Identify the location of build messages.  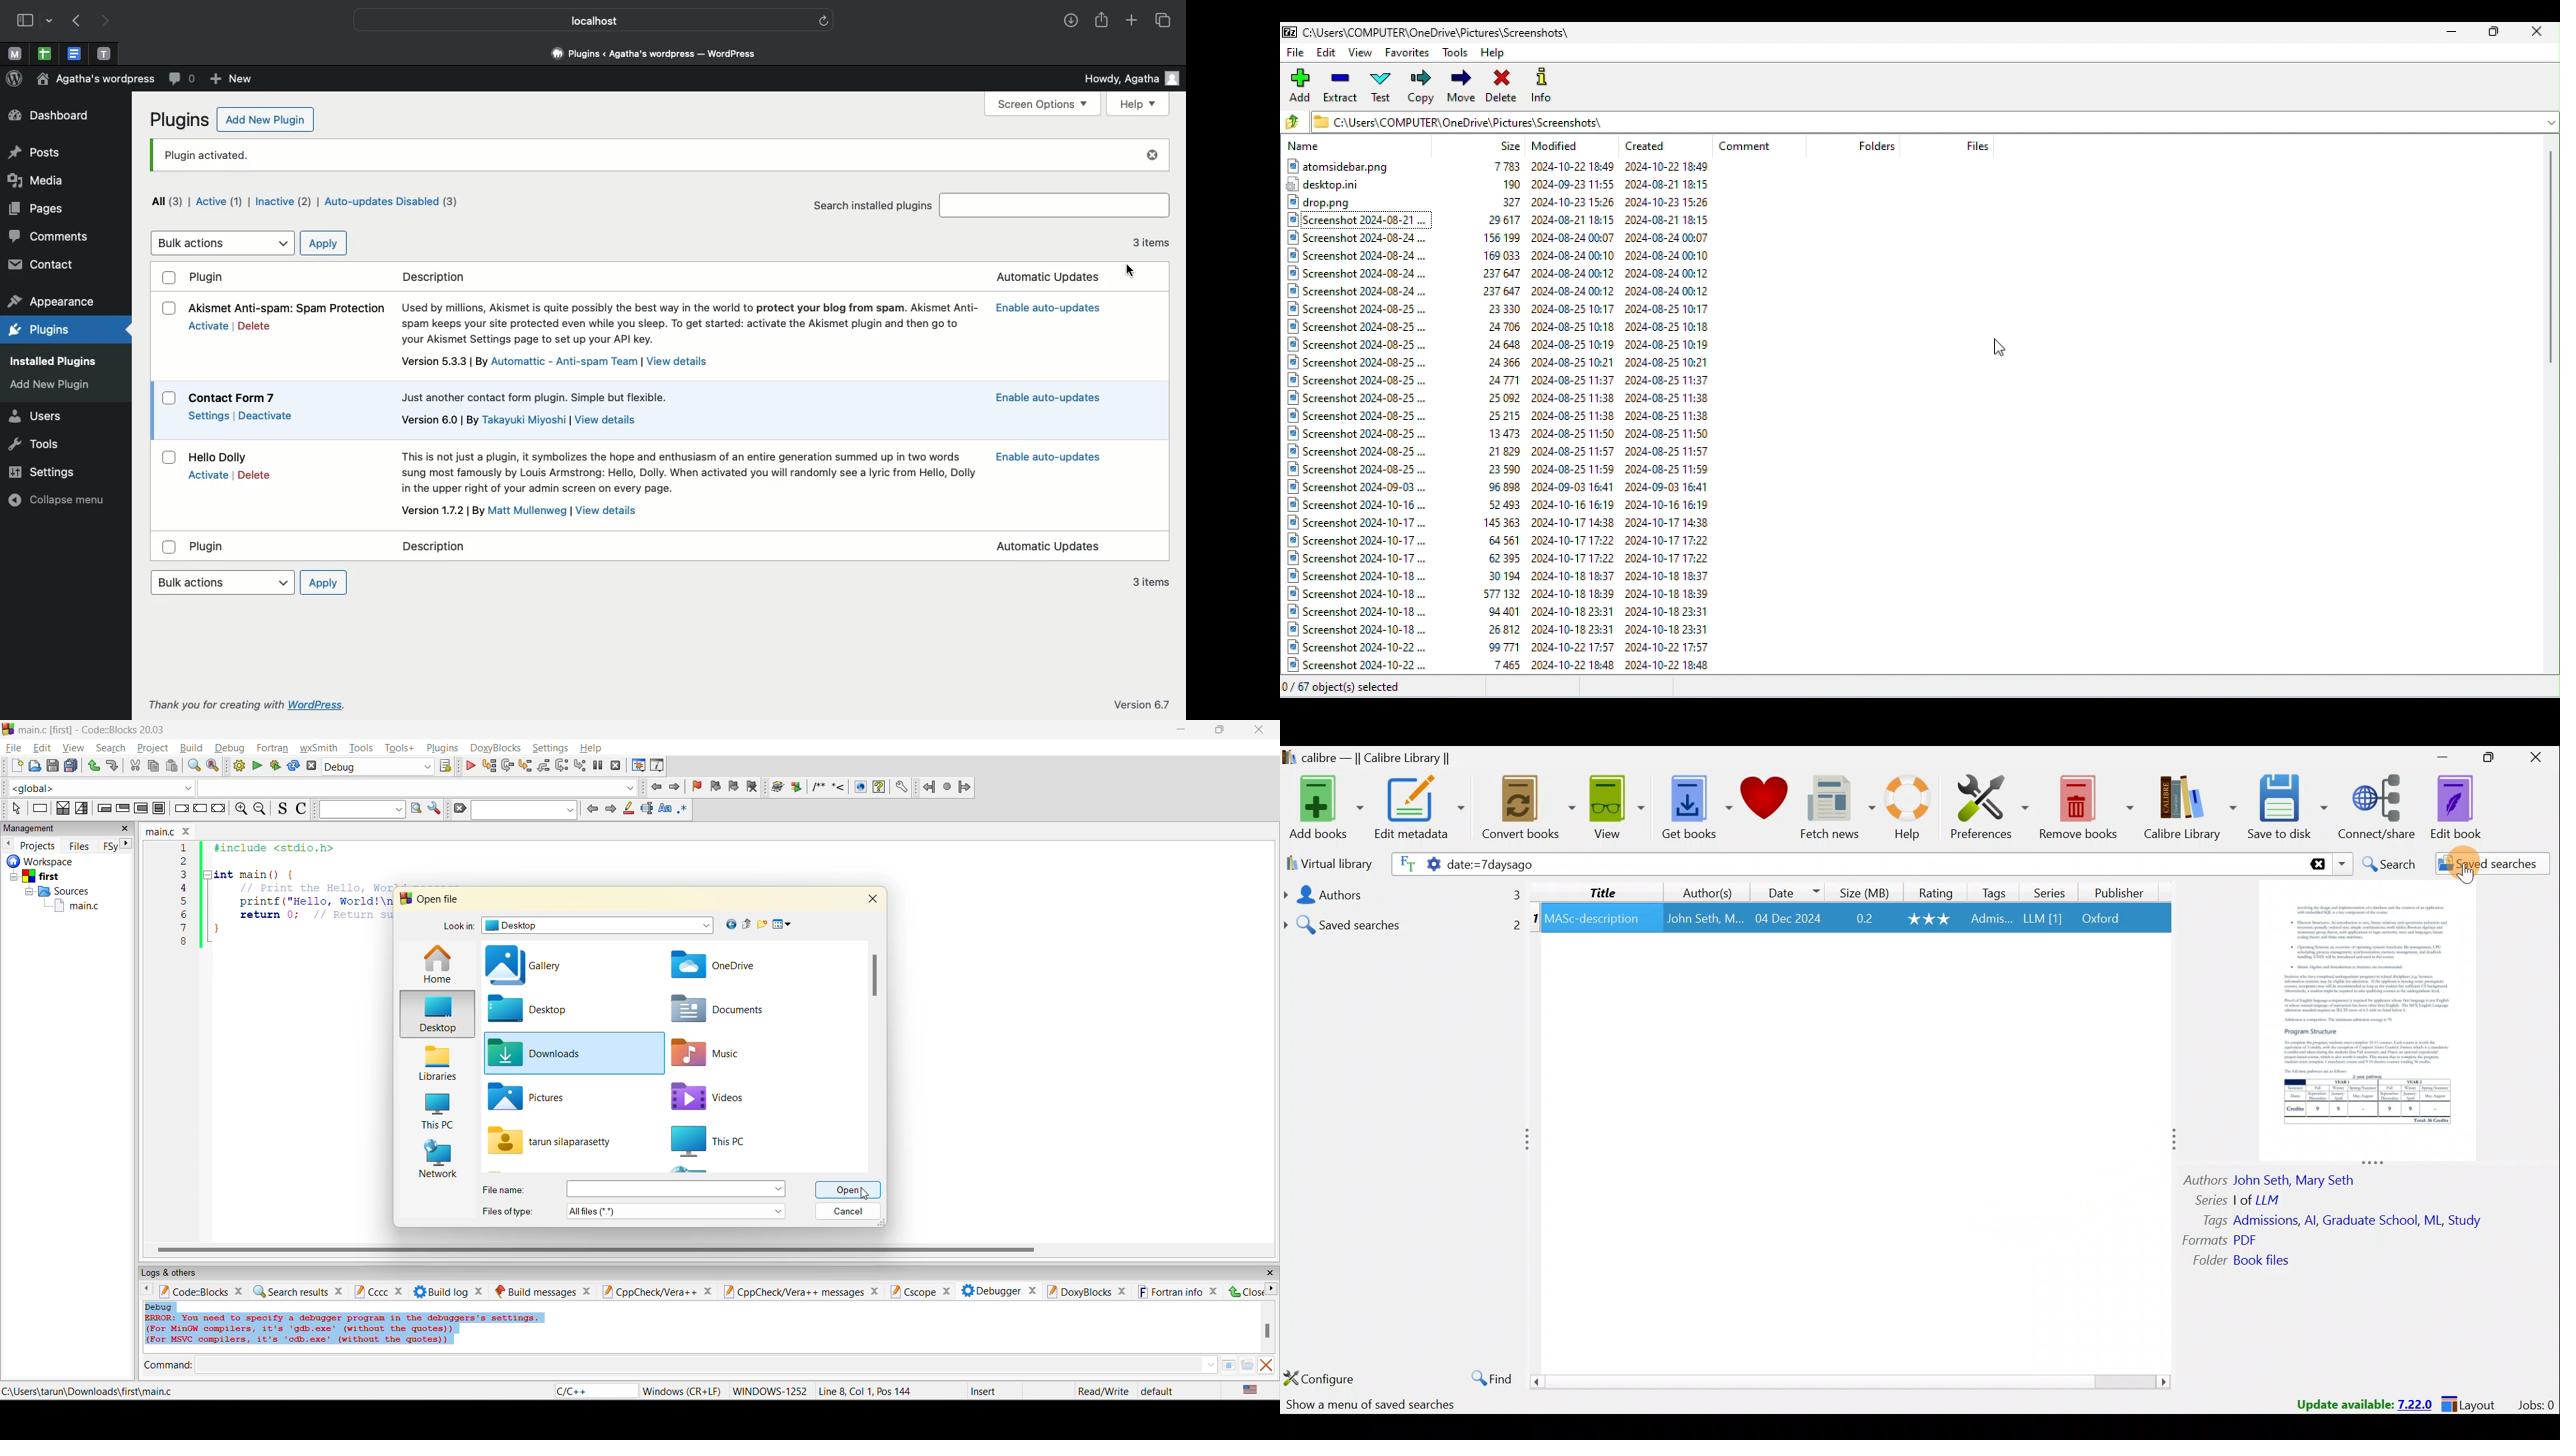
(535, 1291).